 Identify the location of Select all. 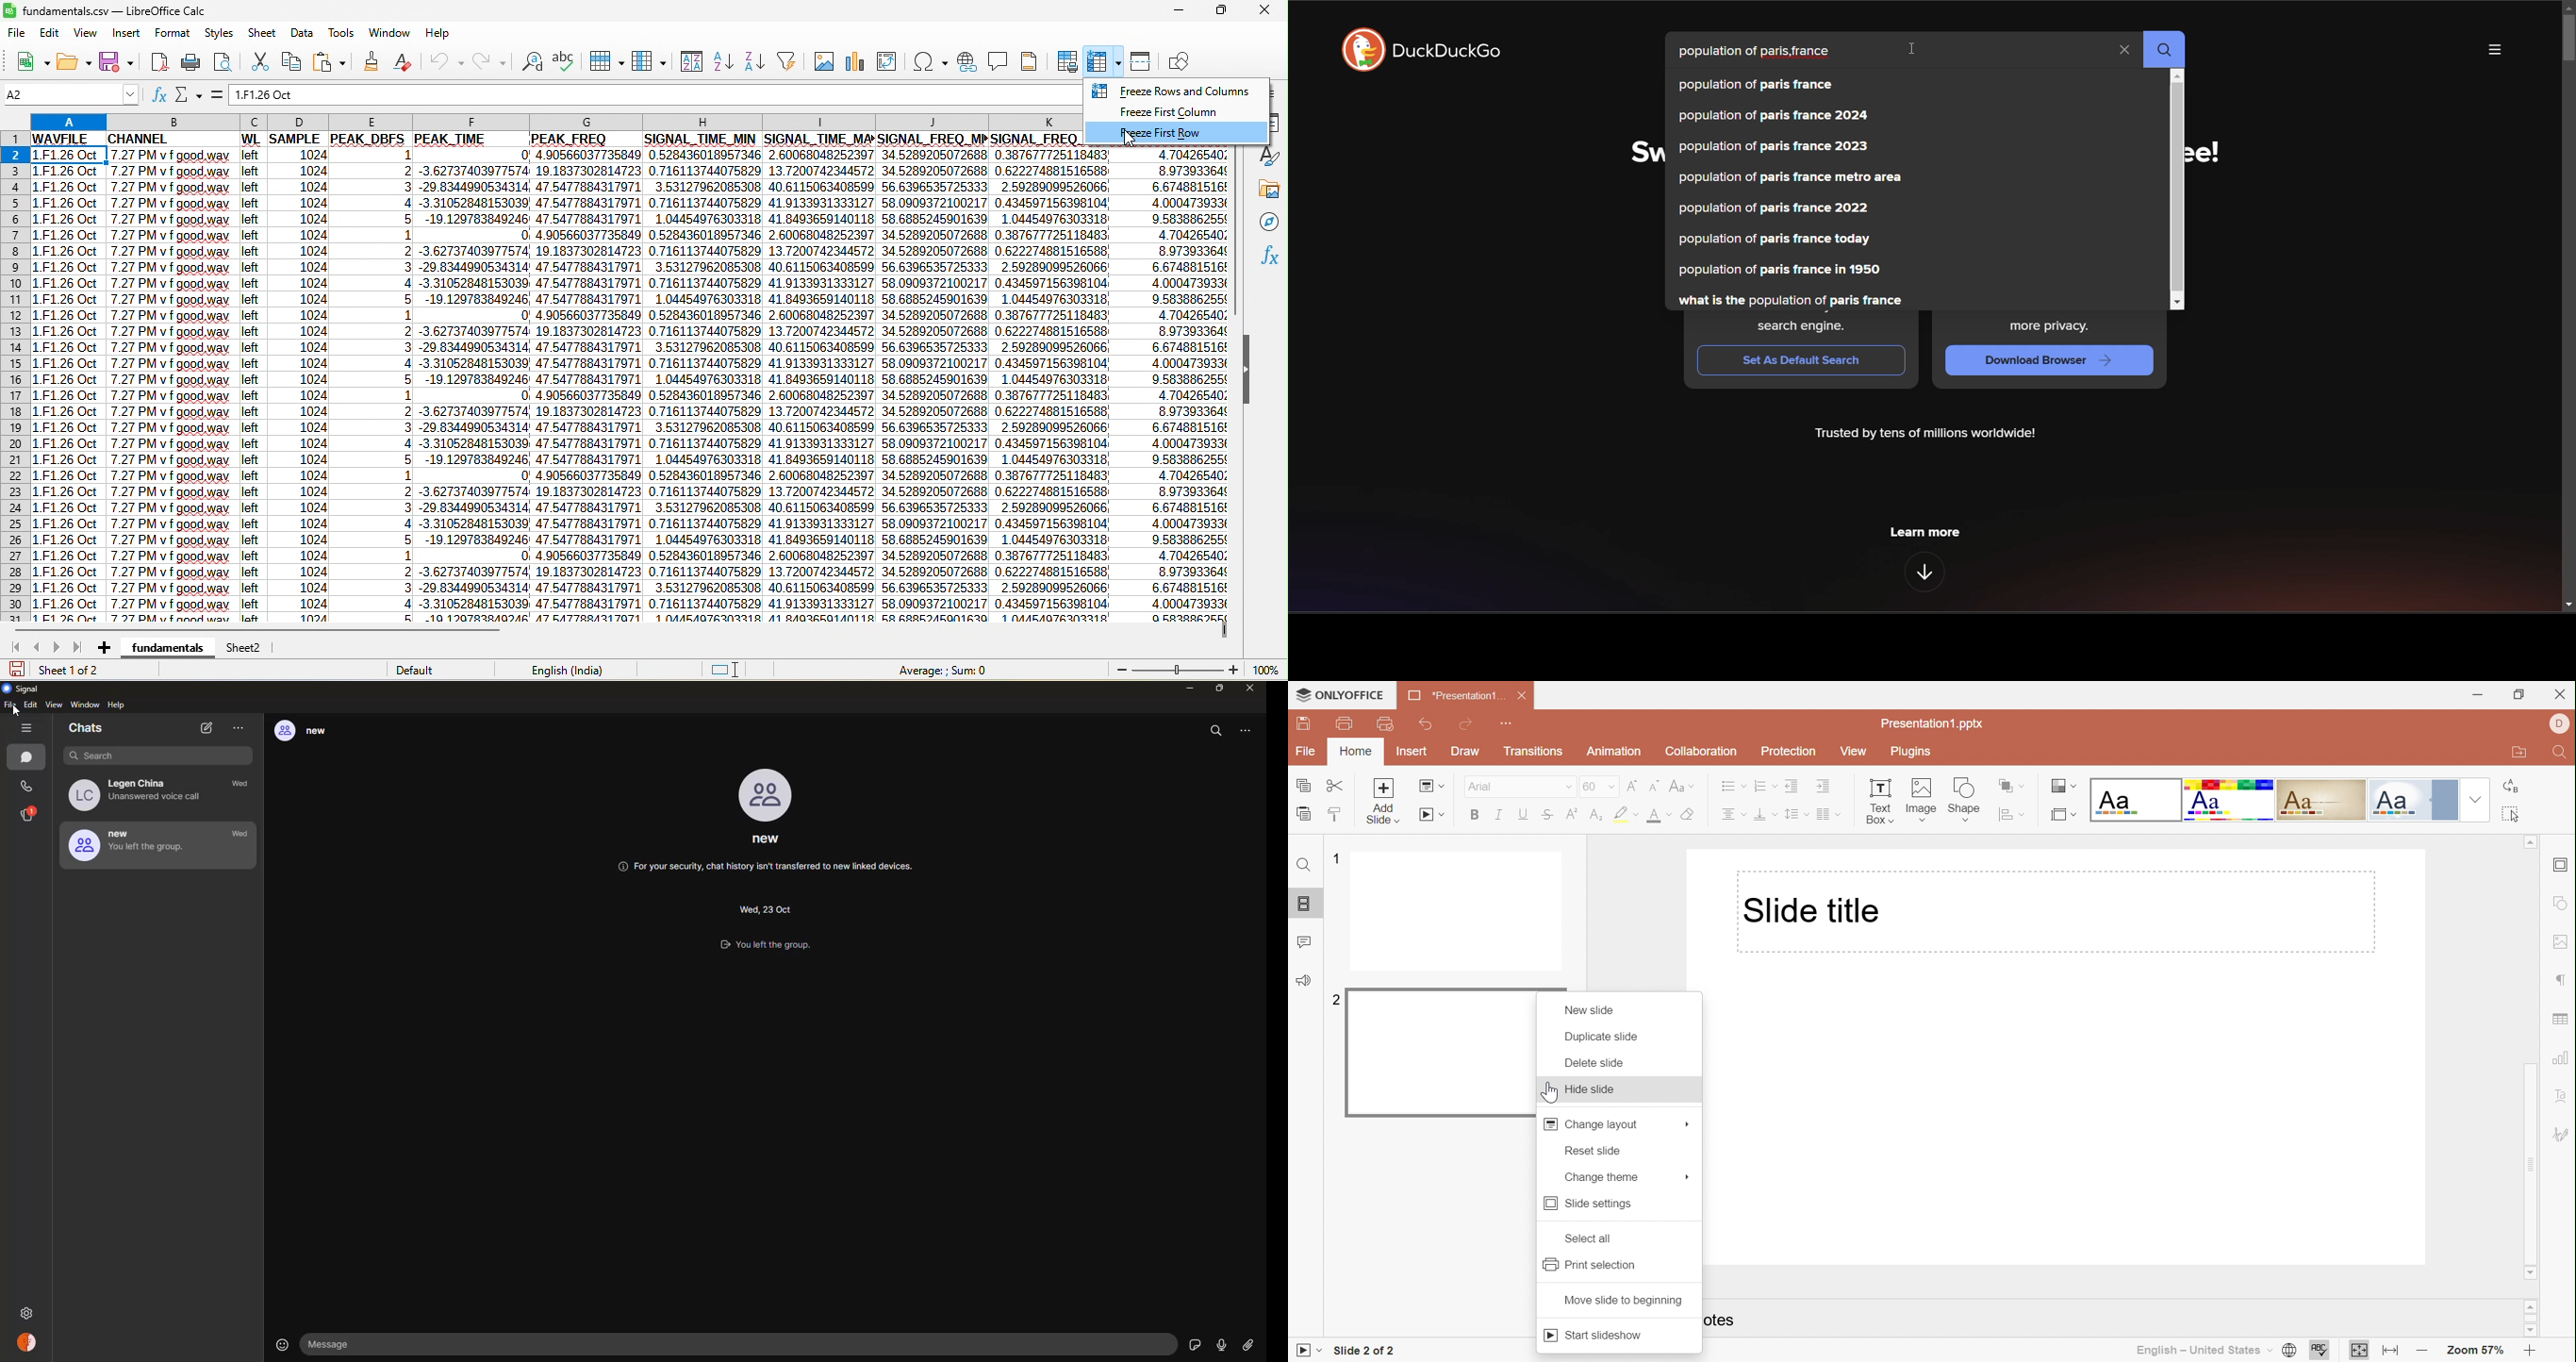
(1586, 1240).